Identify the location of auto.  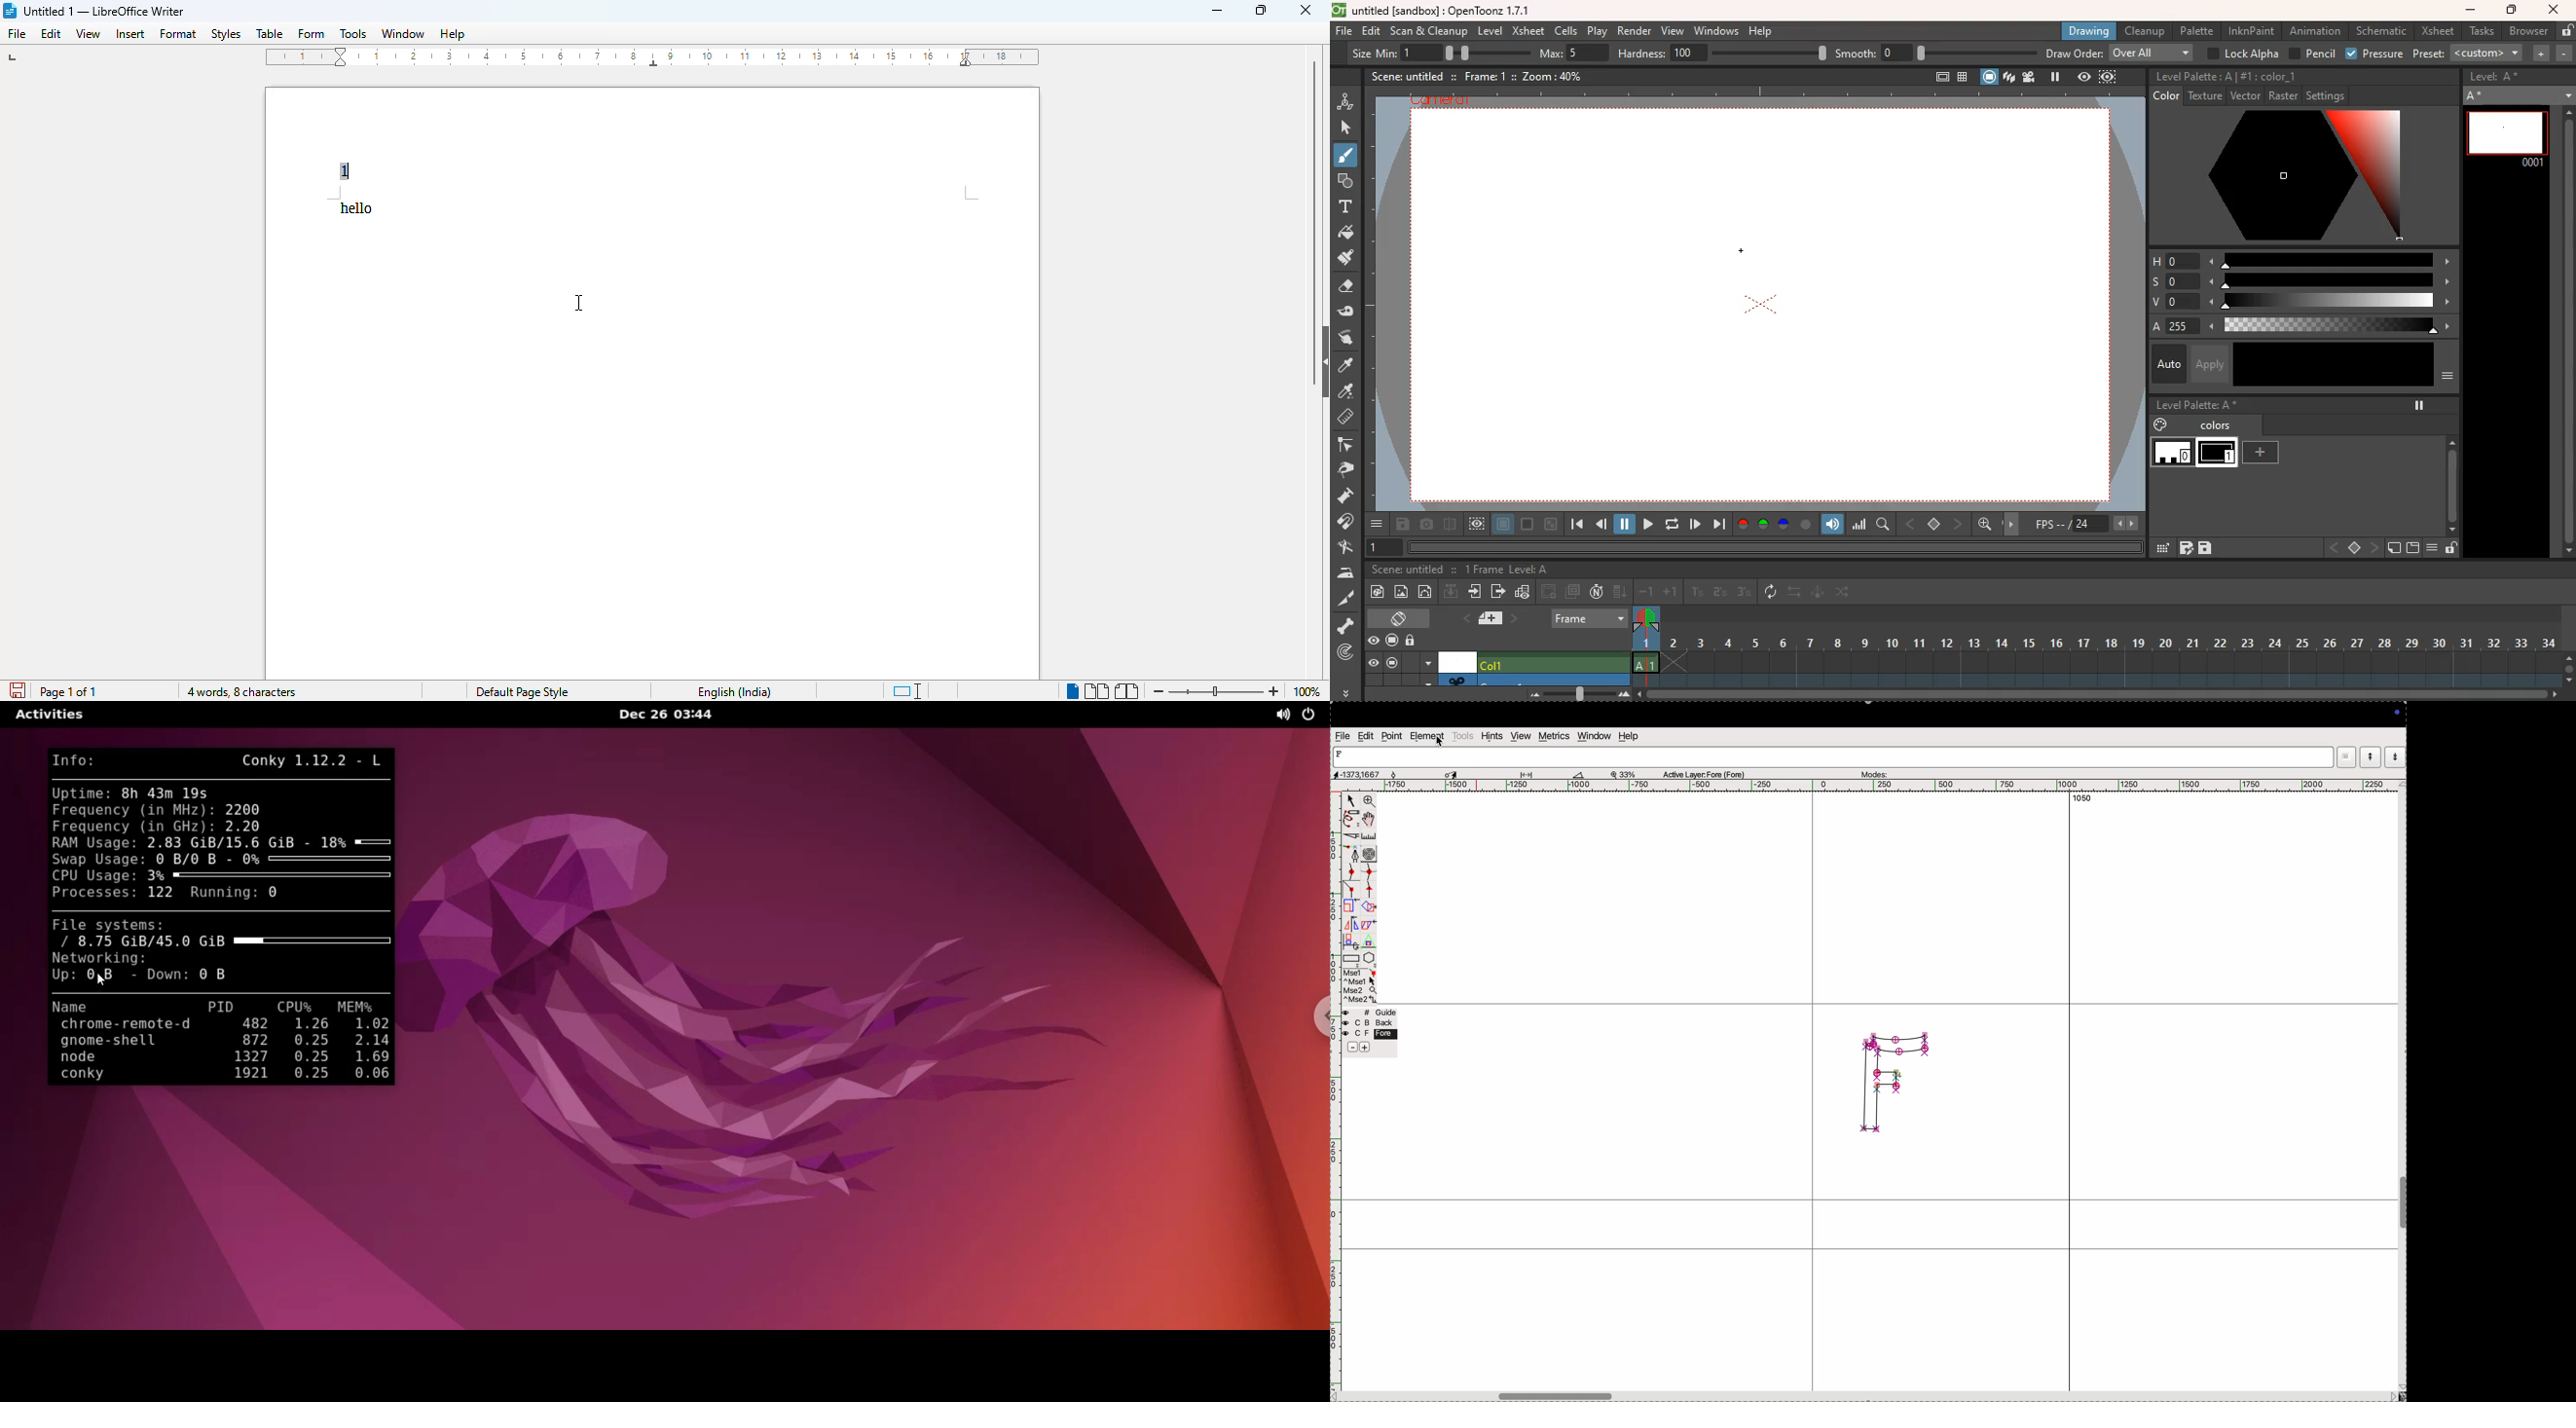
(2166, 363).